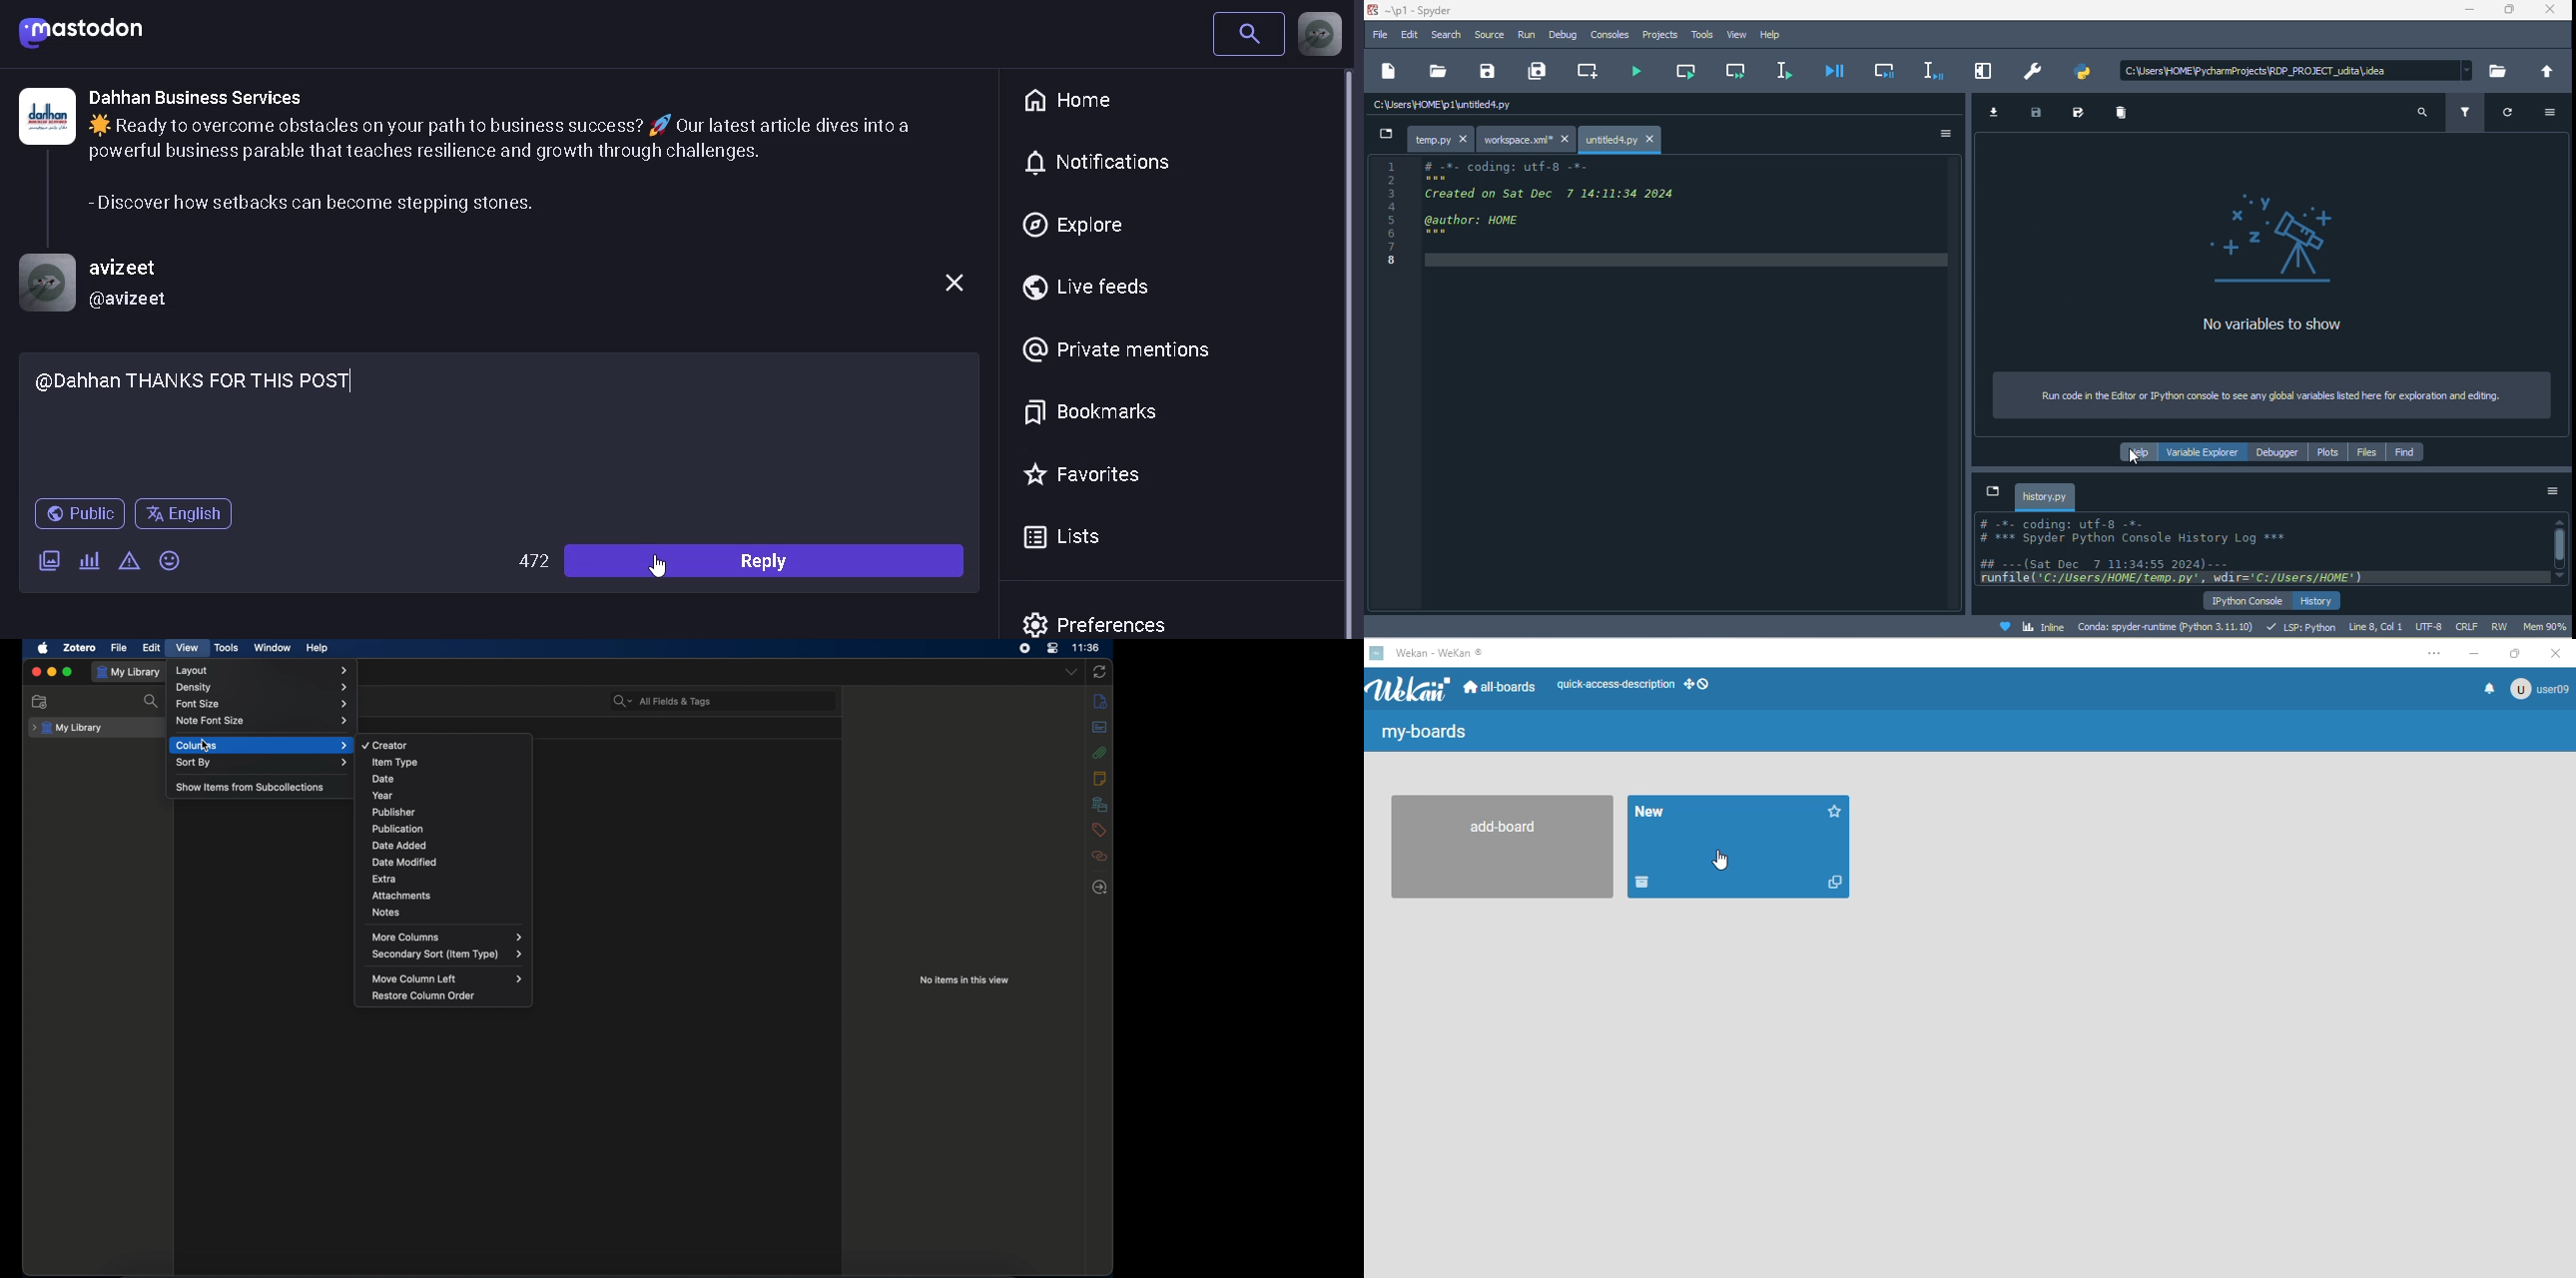  Describe the element at coordinates (1835, 882) in the screenshot. I see `duplicate board` at that location.